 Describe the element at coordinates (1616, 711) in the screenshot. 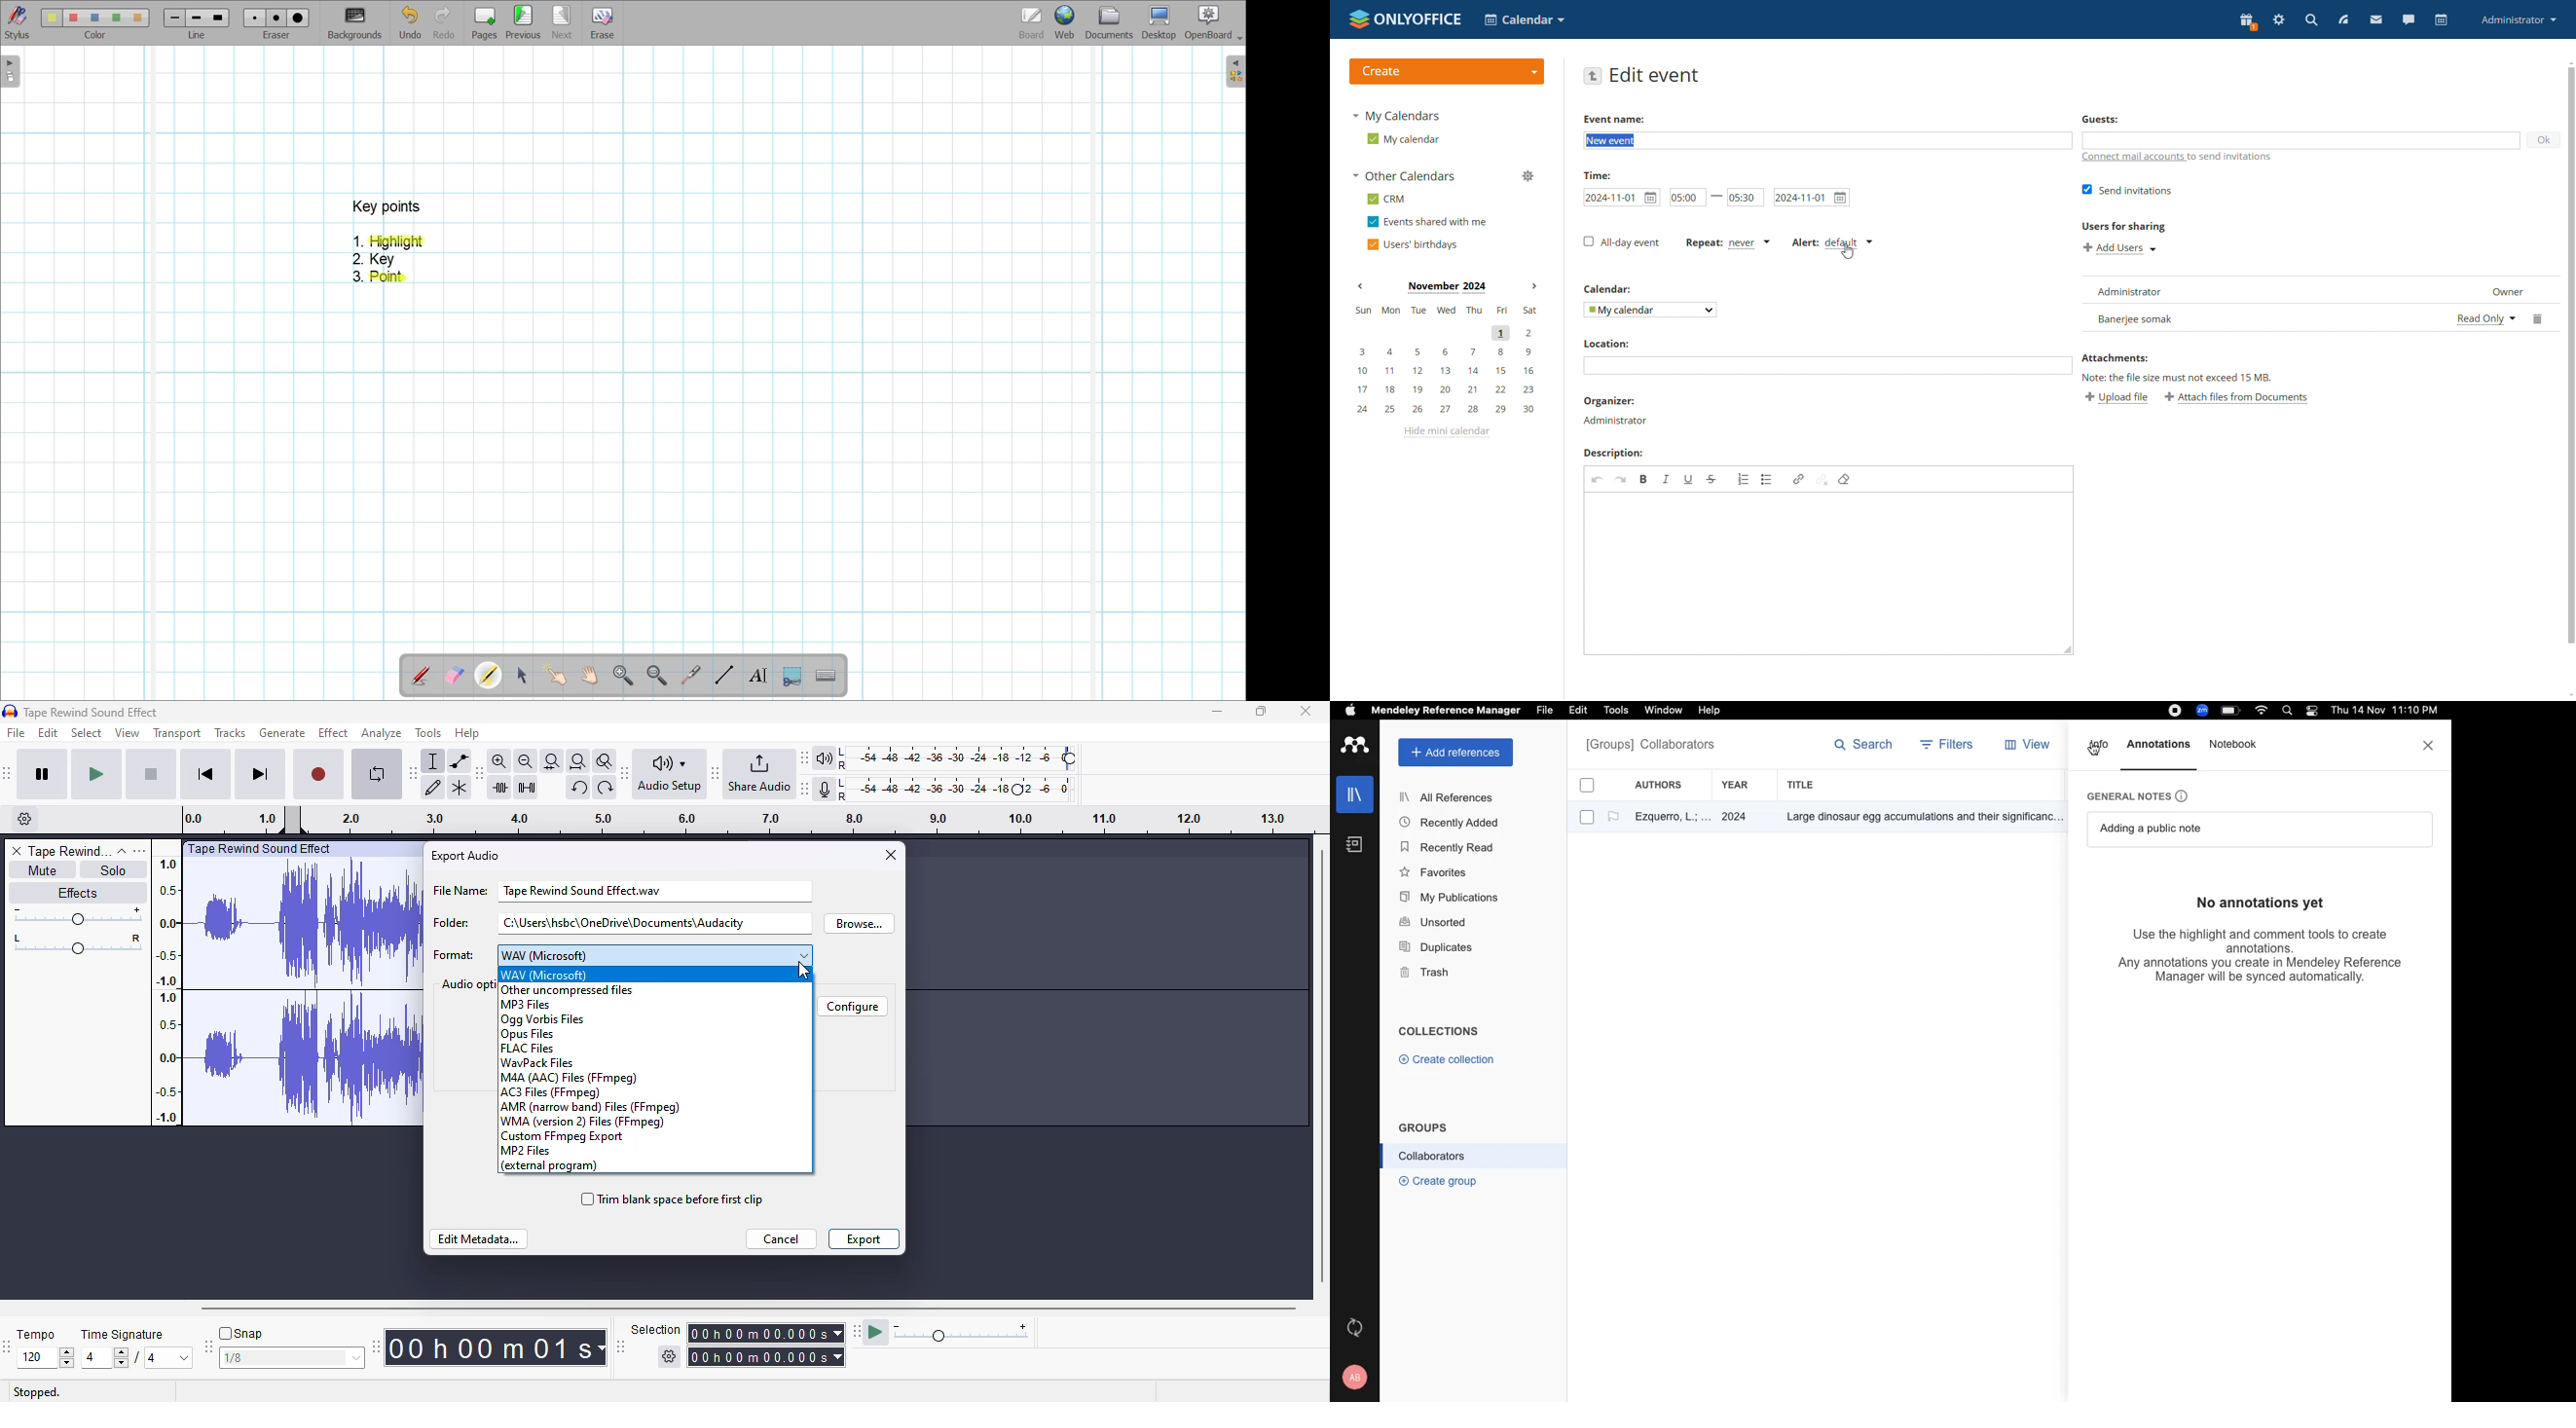

I see `Tools` at that location.